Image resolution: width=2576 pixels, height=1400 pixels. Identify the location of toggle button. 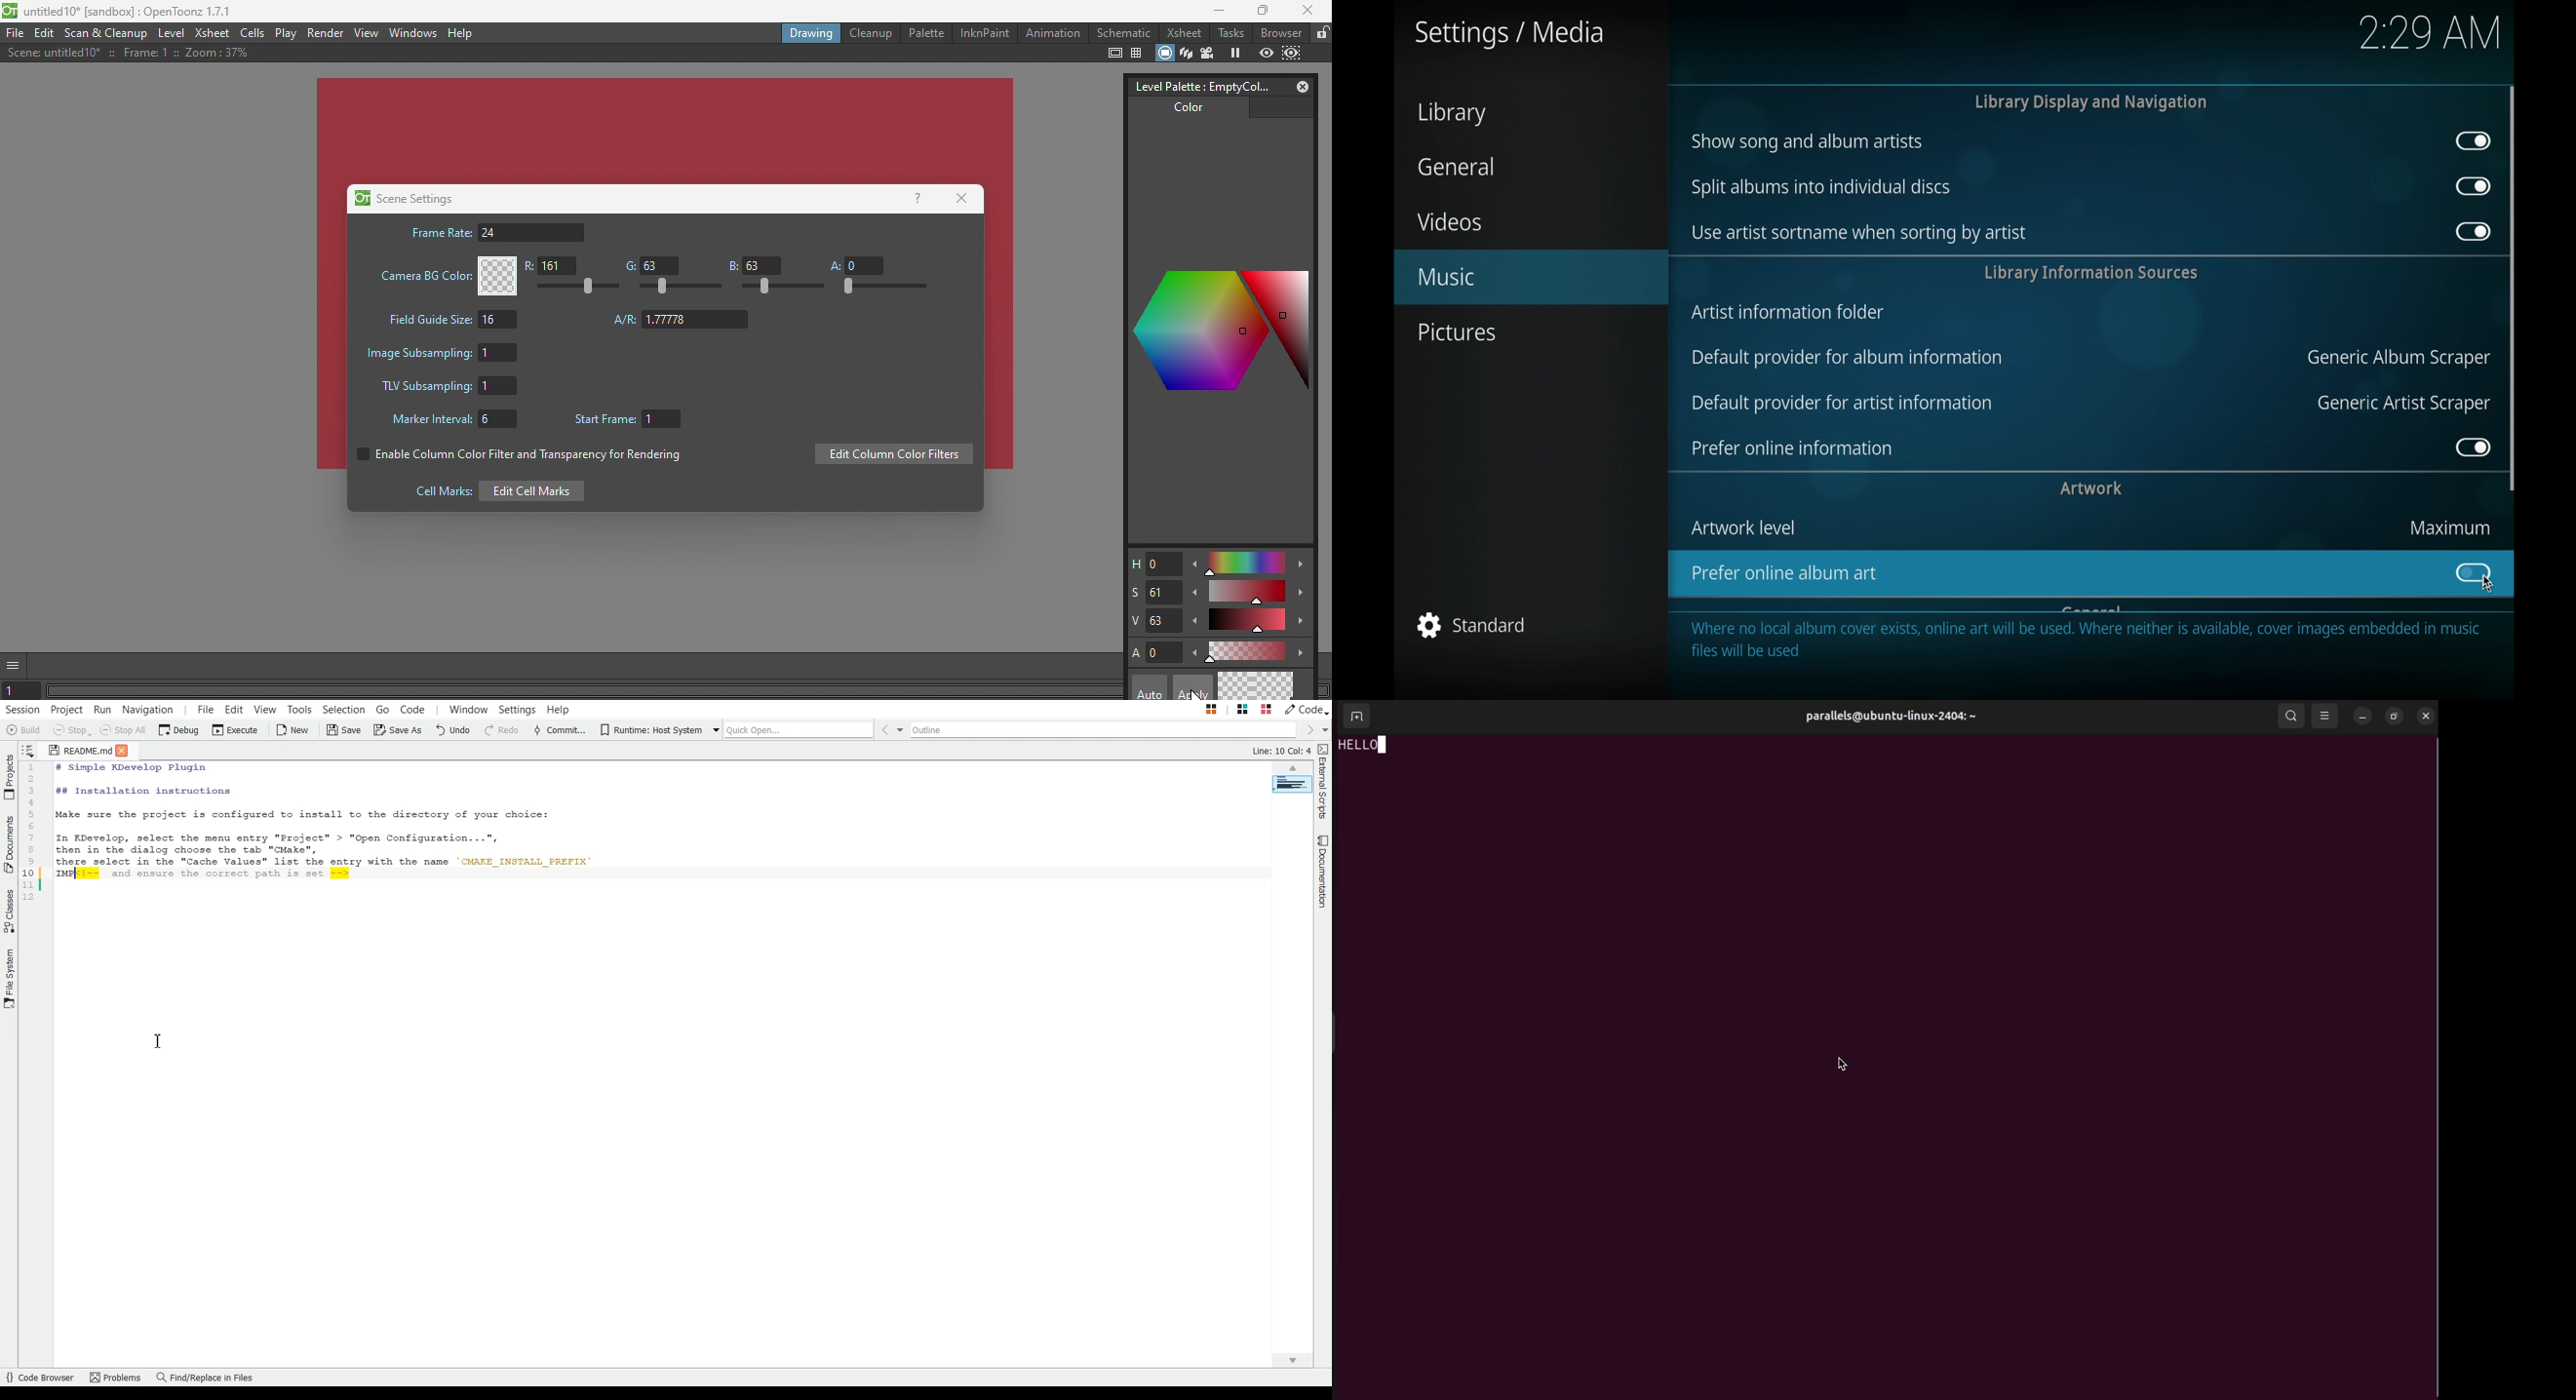
(2473, 231).